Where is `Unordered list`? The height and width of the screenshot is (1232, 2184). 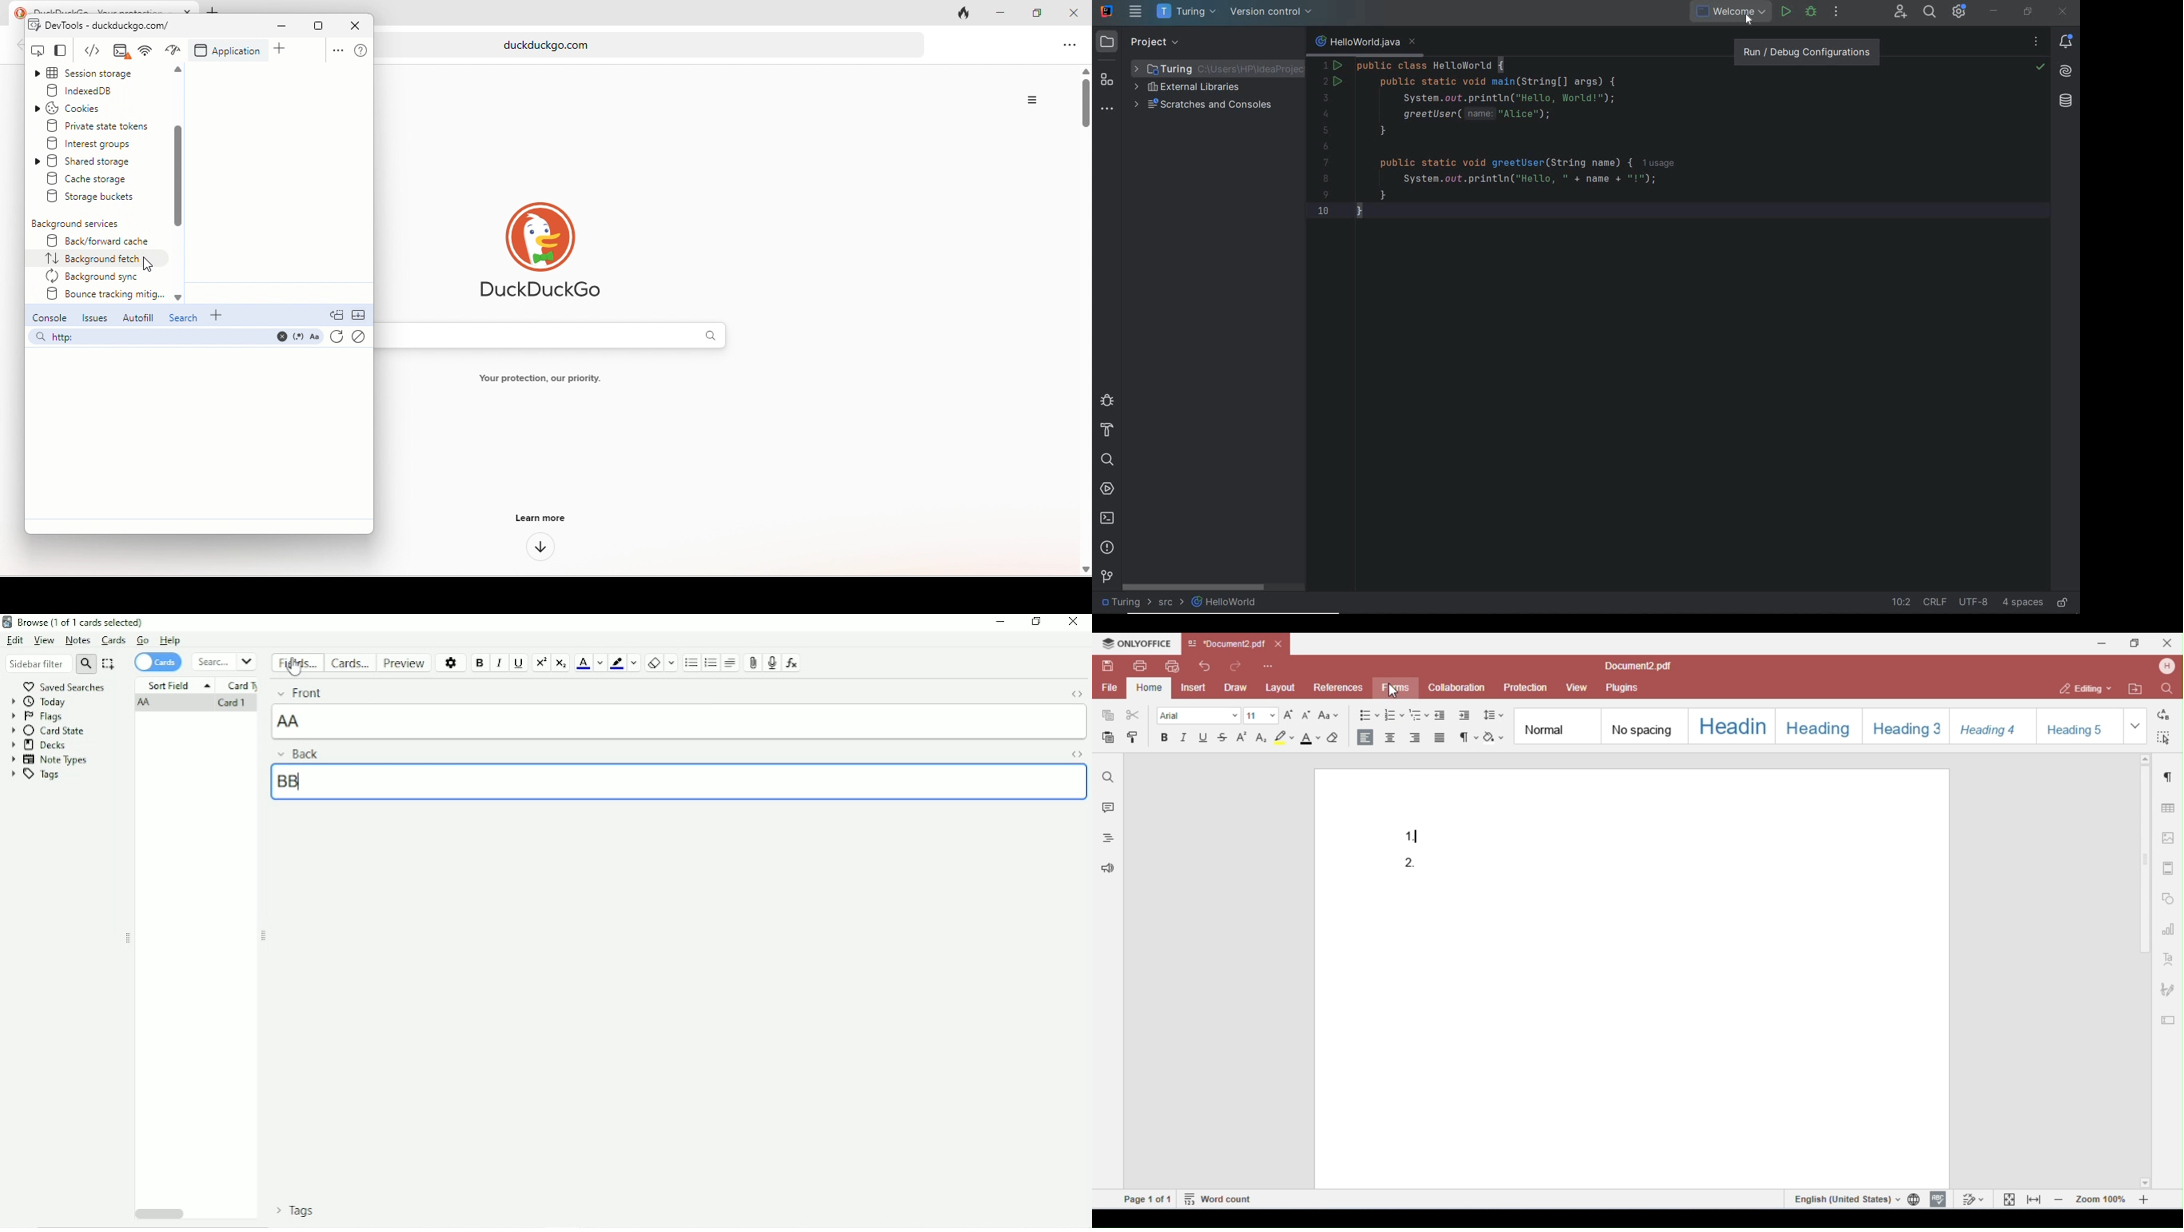
Unordered list is located at coordinates (691, 663).